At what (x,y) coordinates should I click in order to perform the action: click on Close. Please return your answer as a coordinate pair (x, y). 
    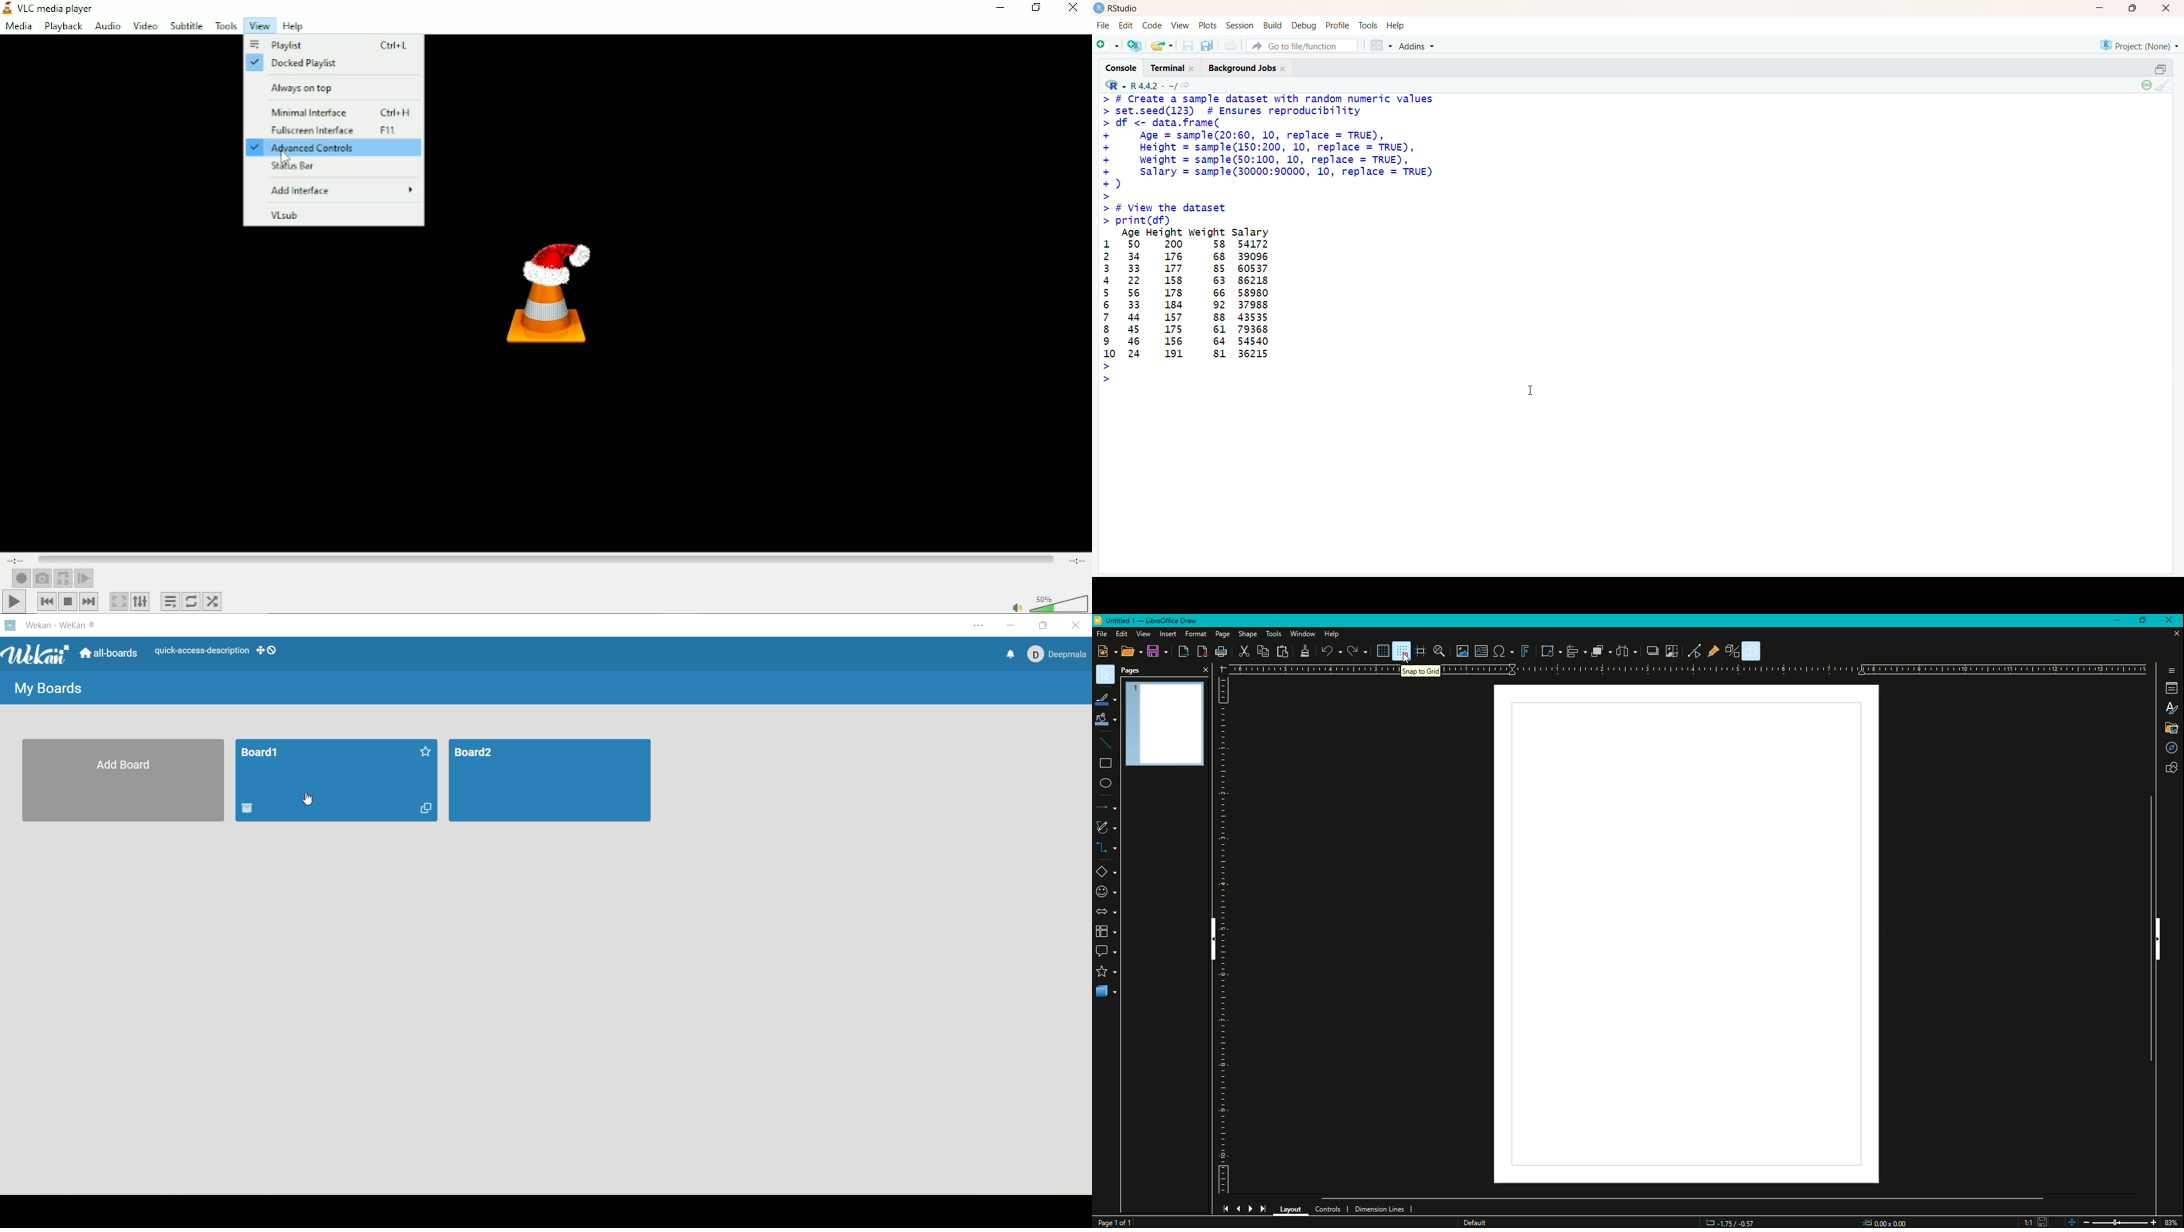
    Looking at the image, I should click on (2165, 10).